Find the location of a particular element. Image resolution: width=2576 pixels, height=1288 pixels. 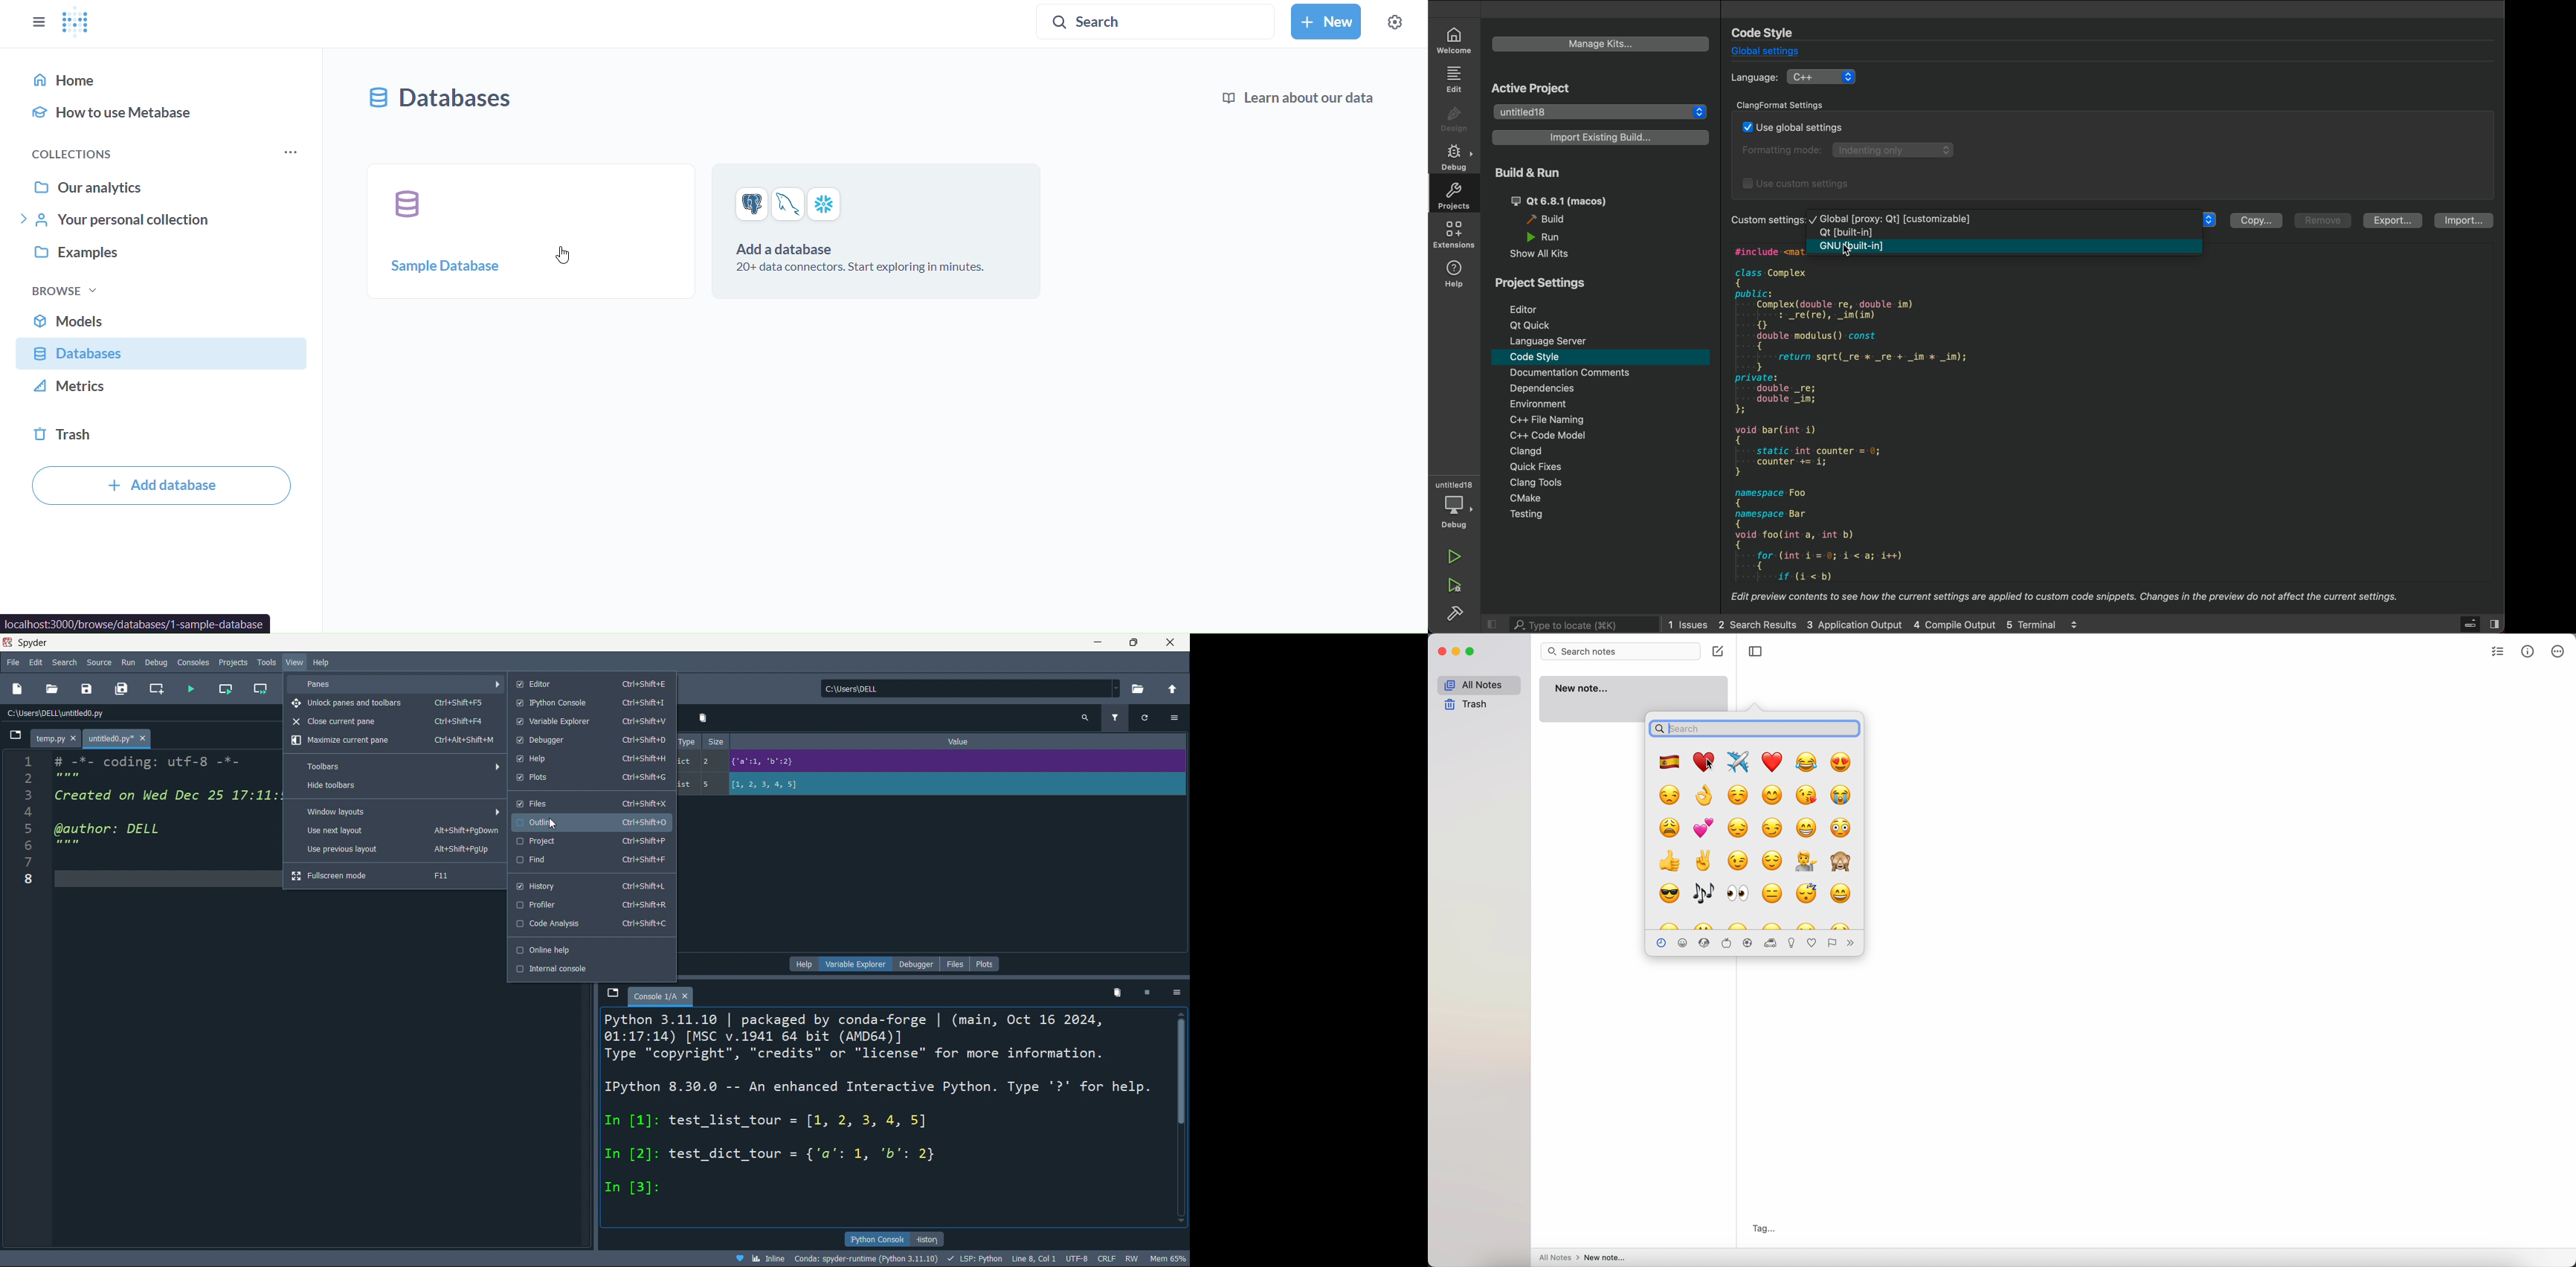

plots is located at coordinates (591, 779).